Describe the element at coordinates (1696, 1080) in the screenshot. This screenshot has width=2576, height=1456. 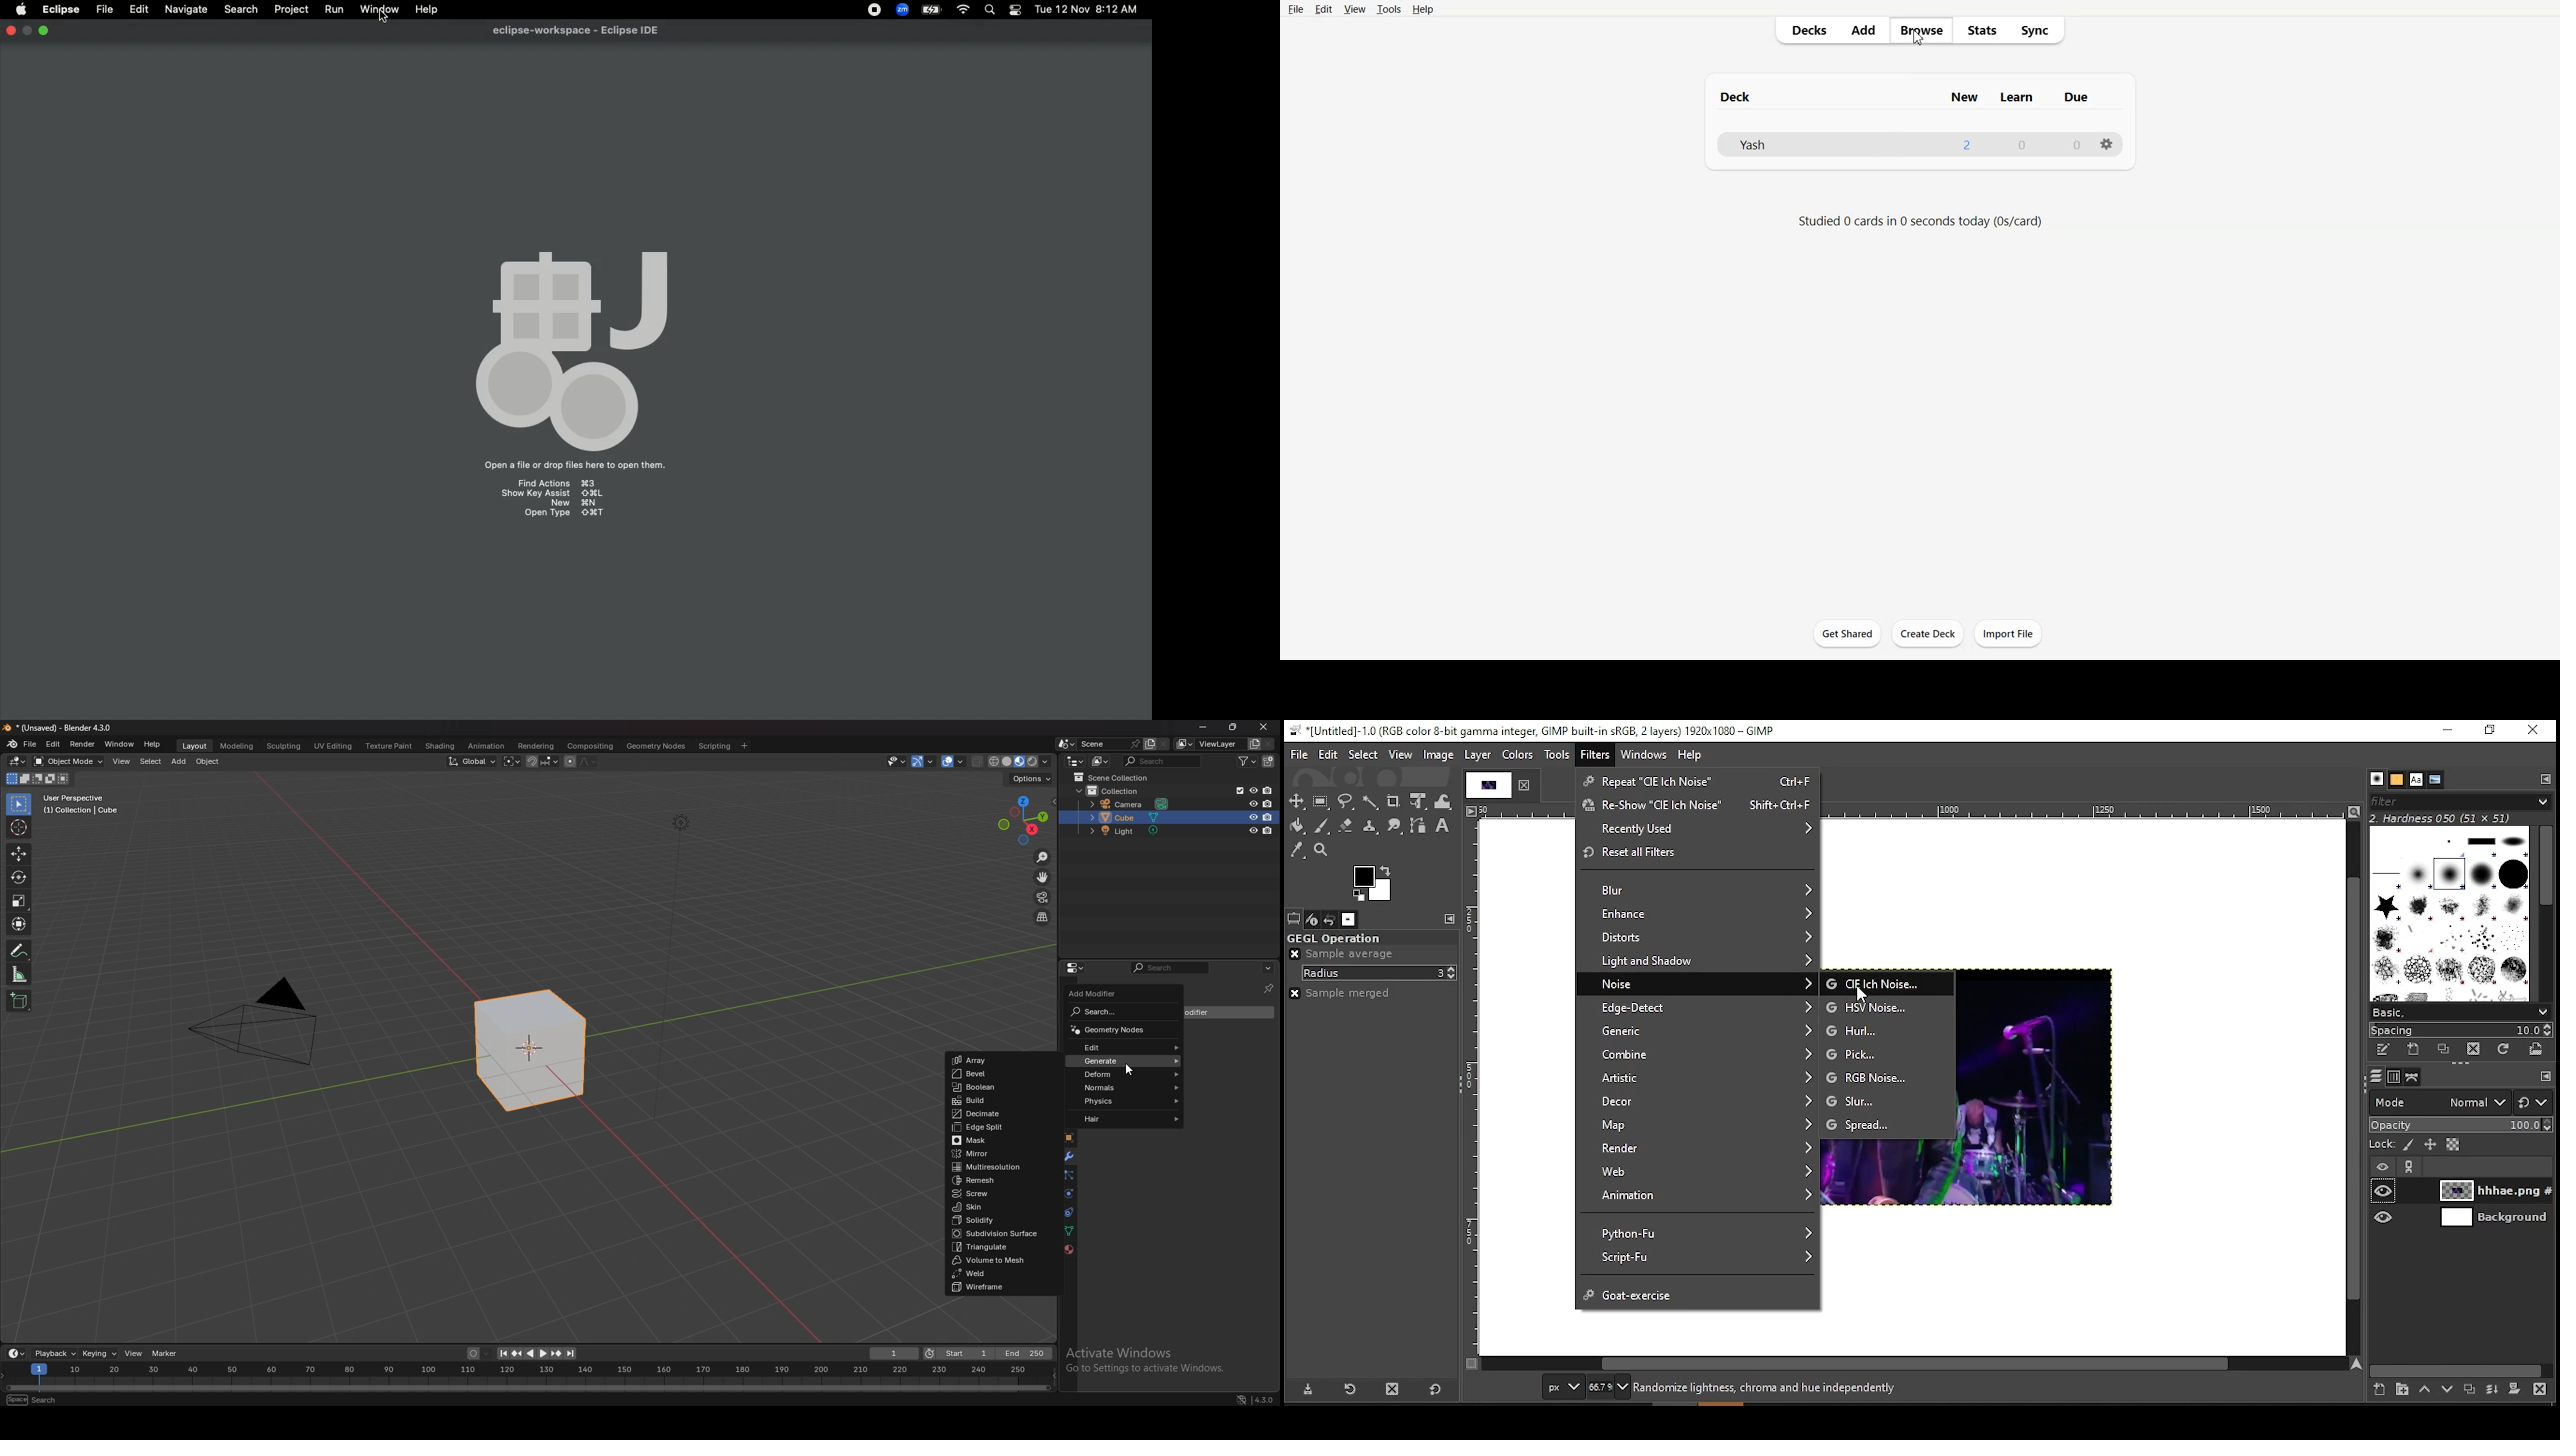
I see `artistic` at that location.